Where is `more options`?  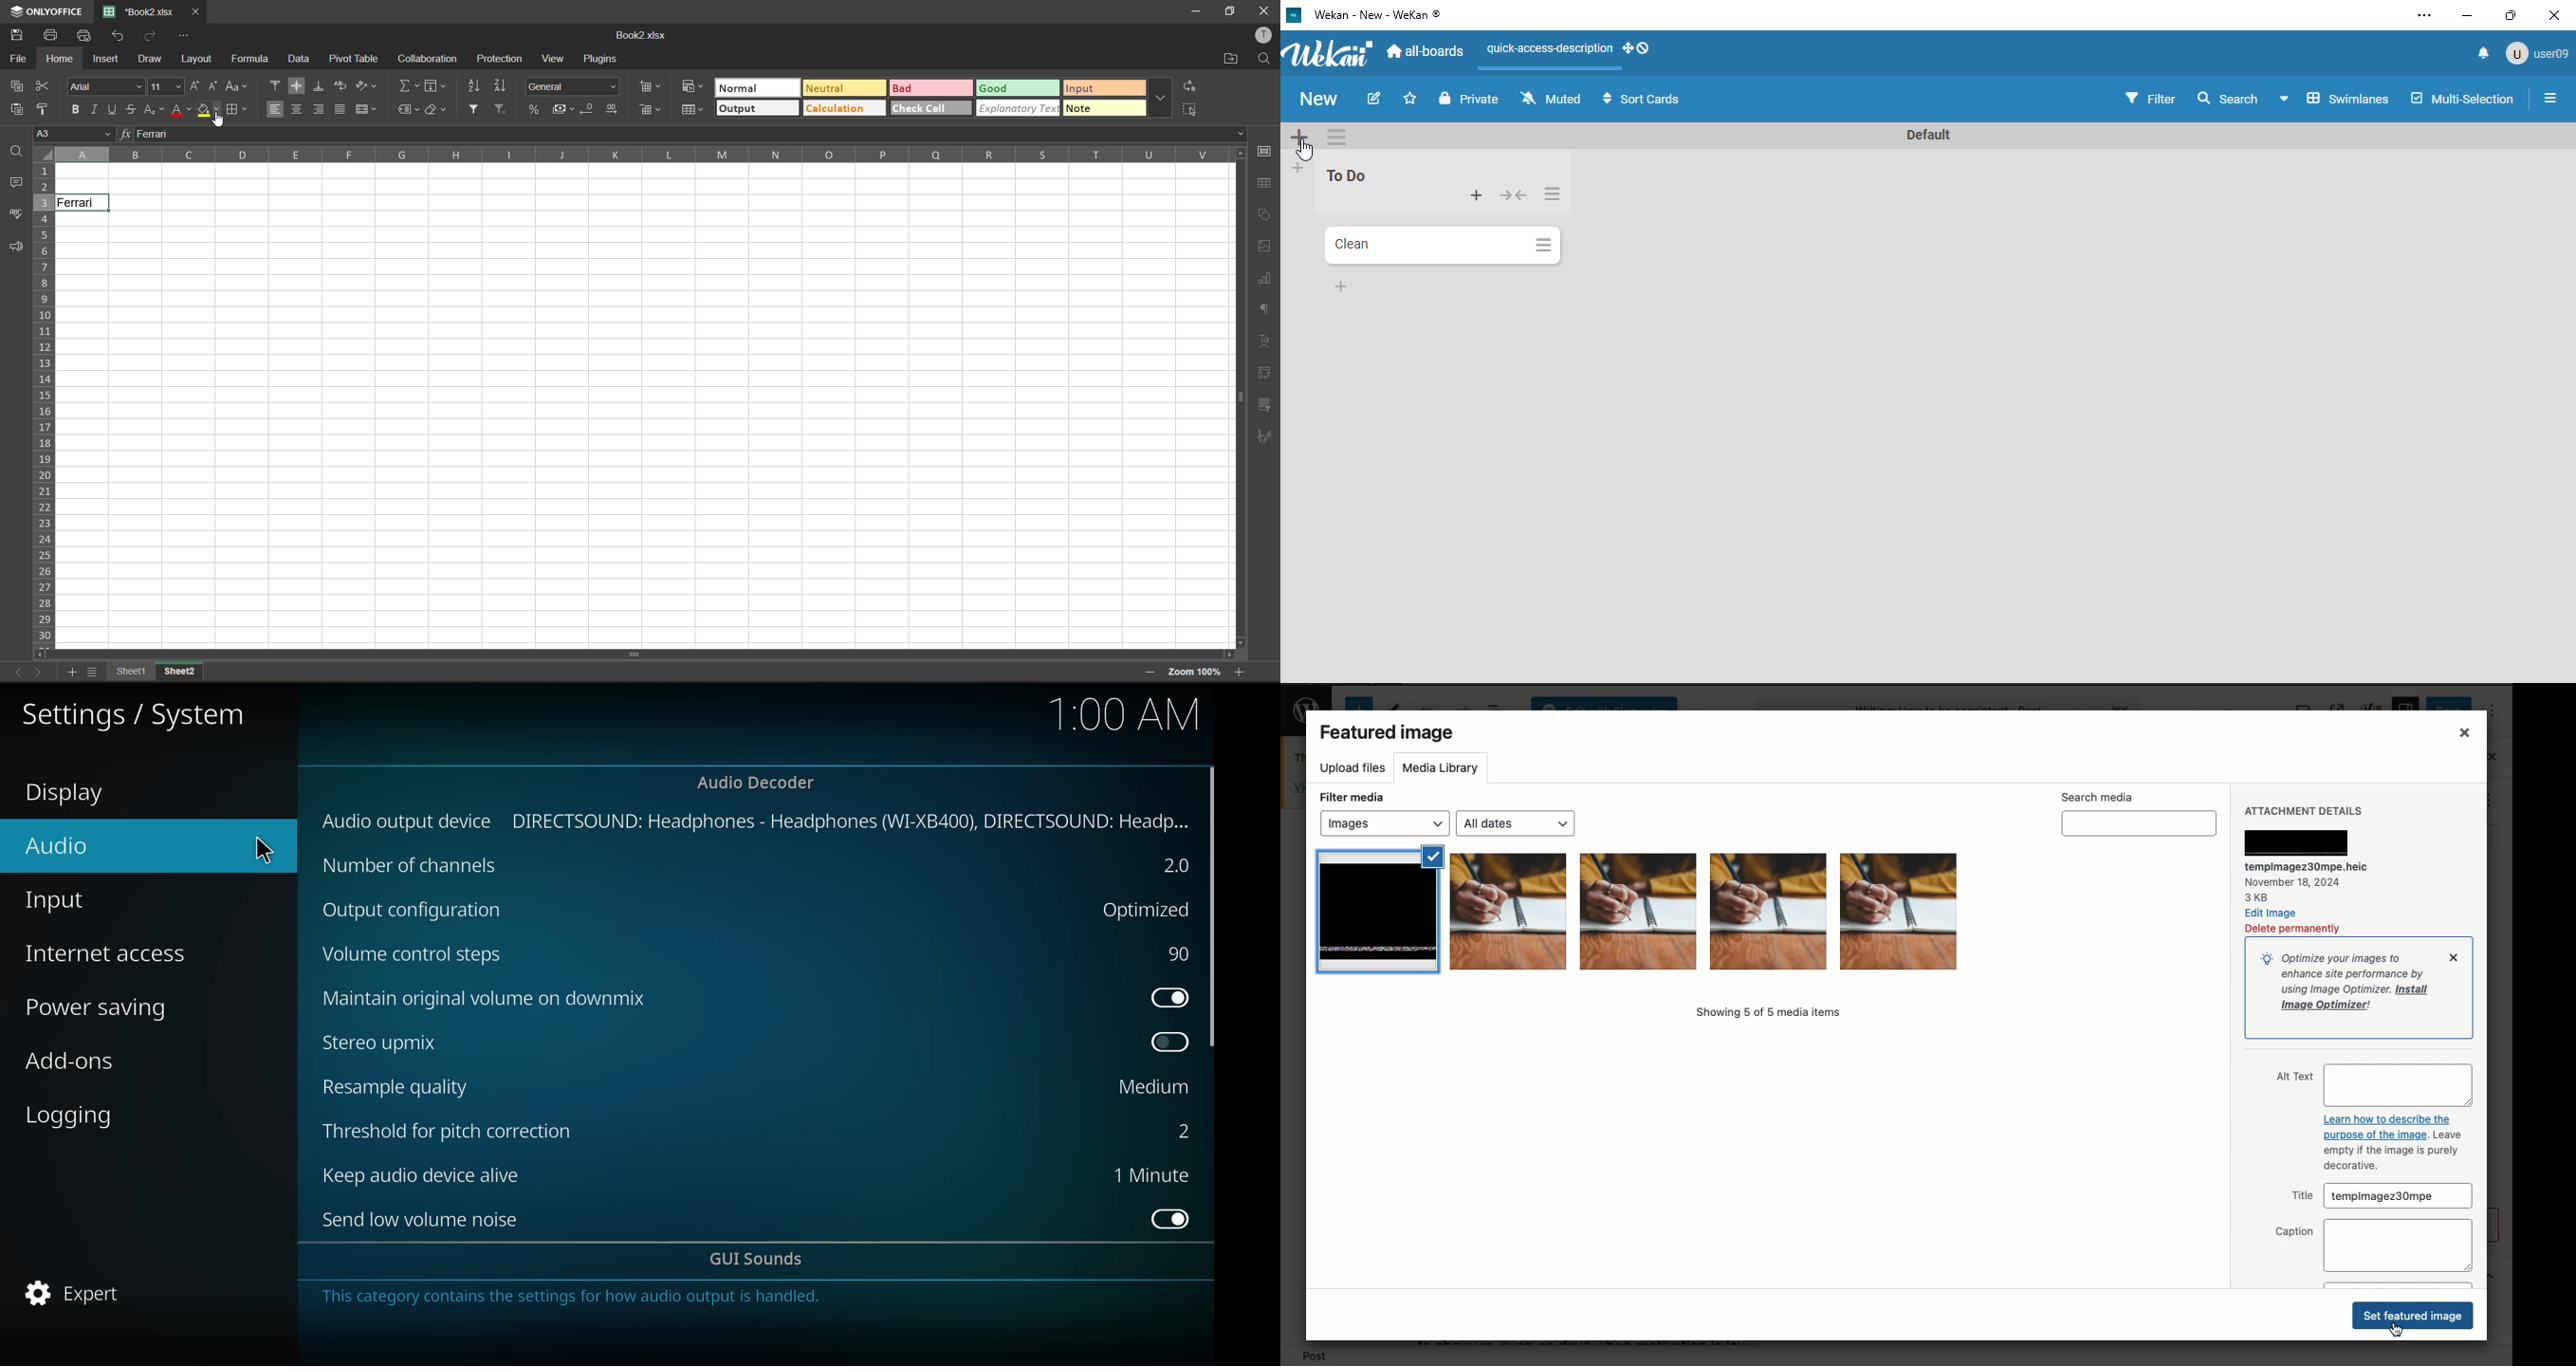
more options is located at coordinates (1160, 97).